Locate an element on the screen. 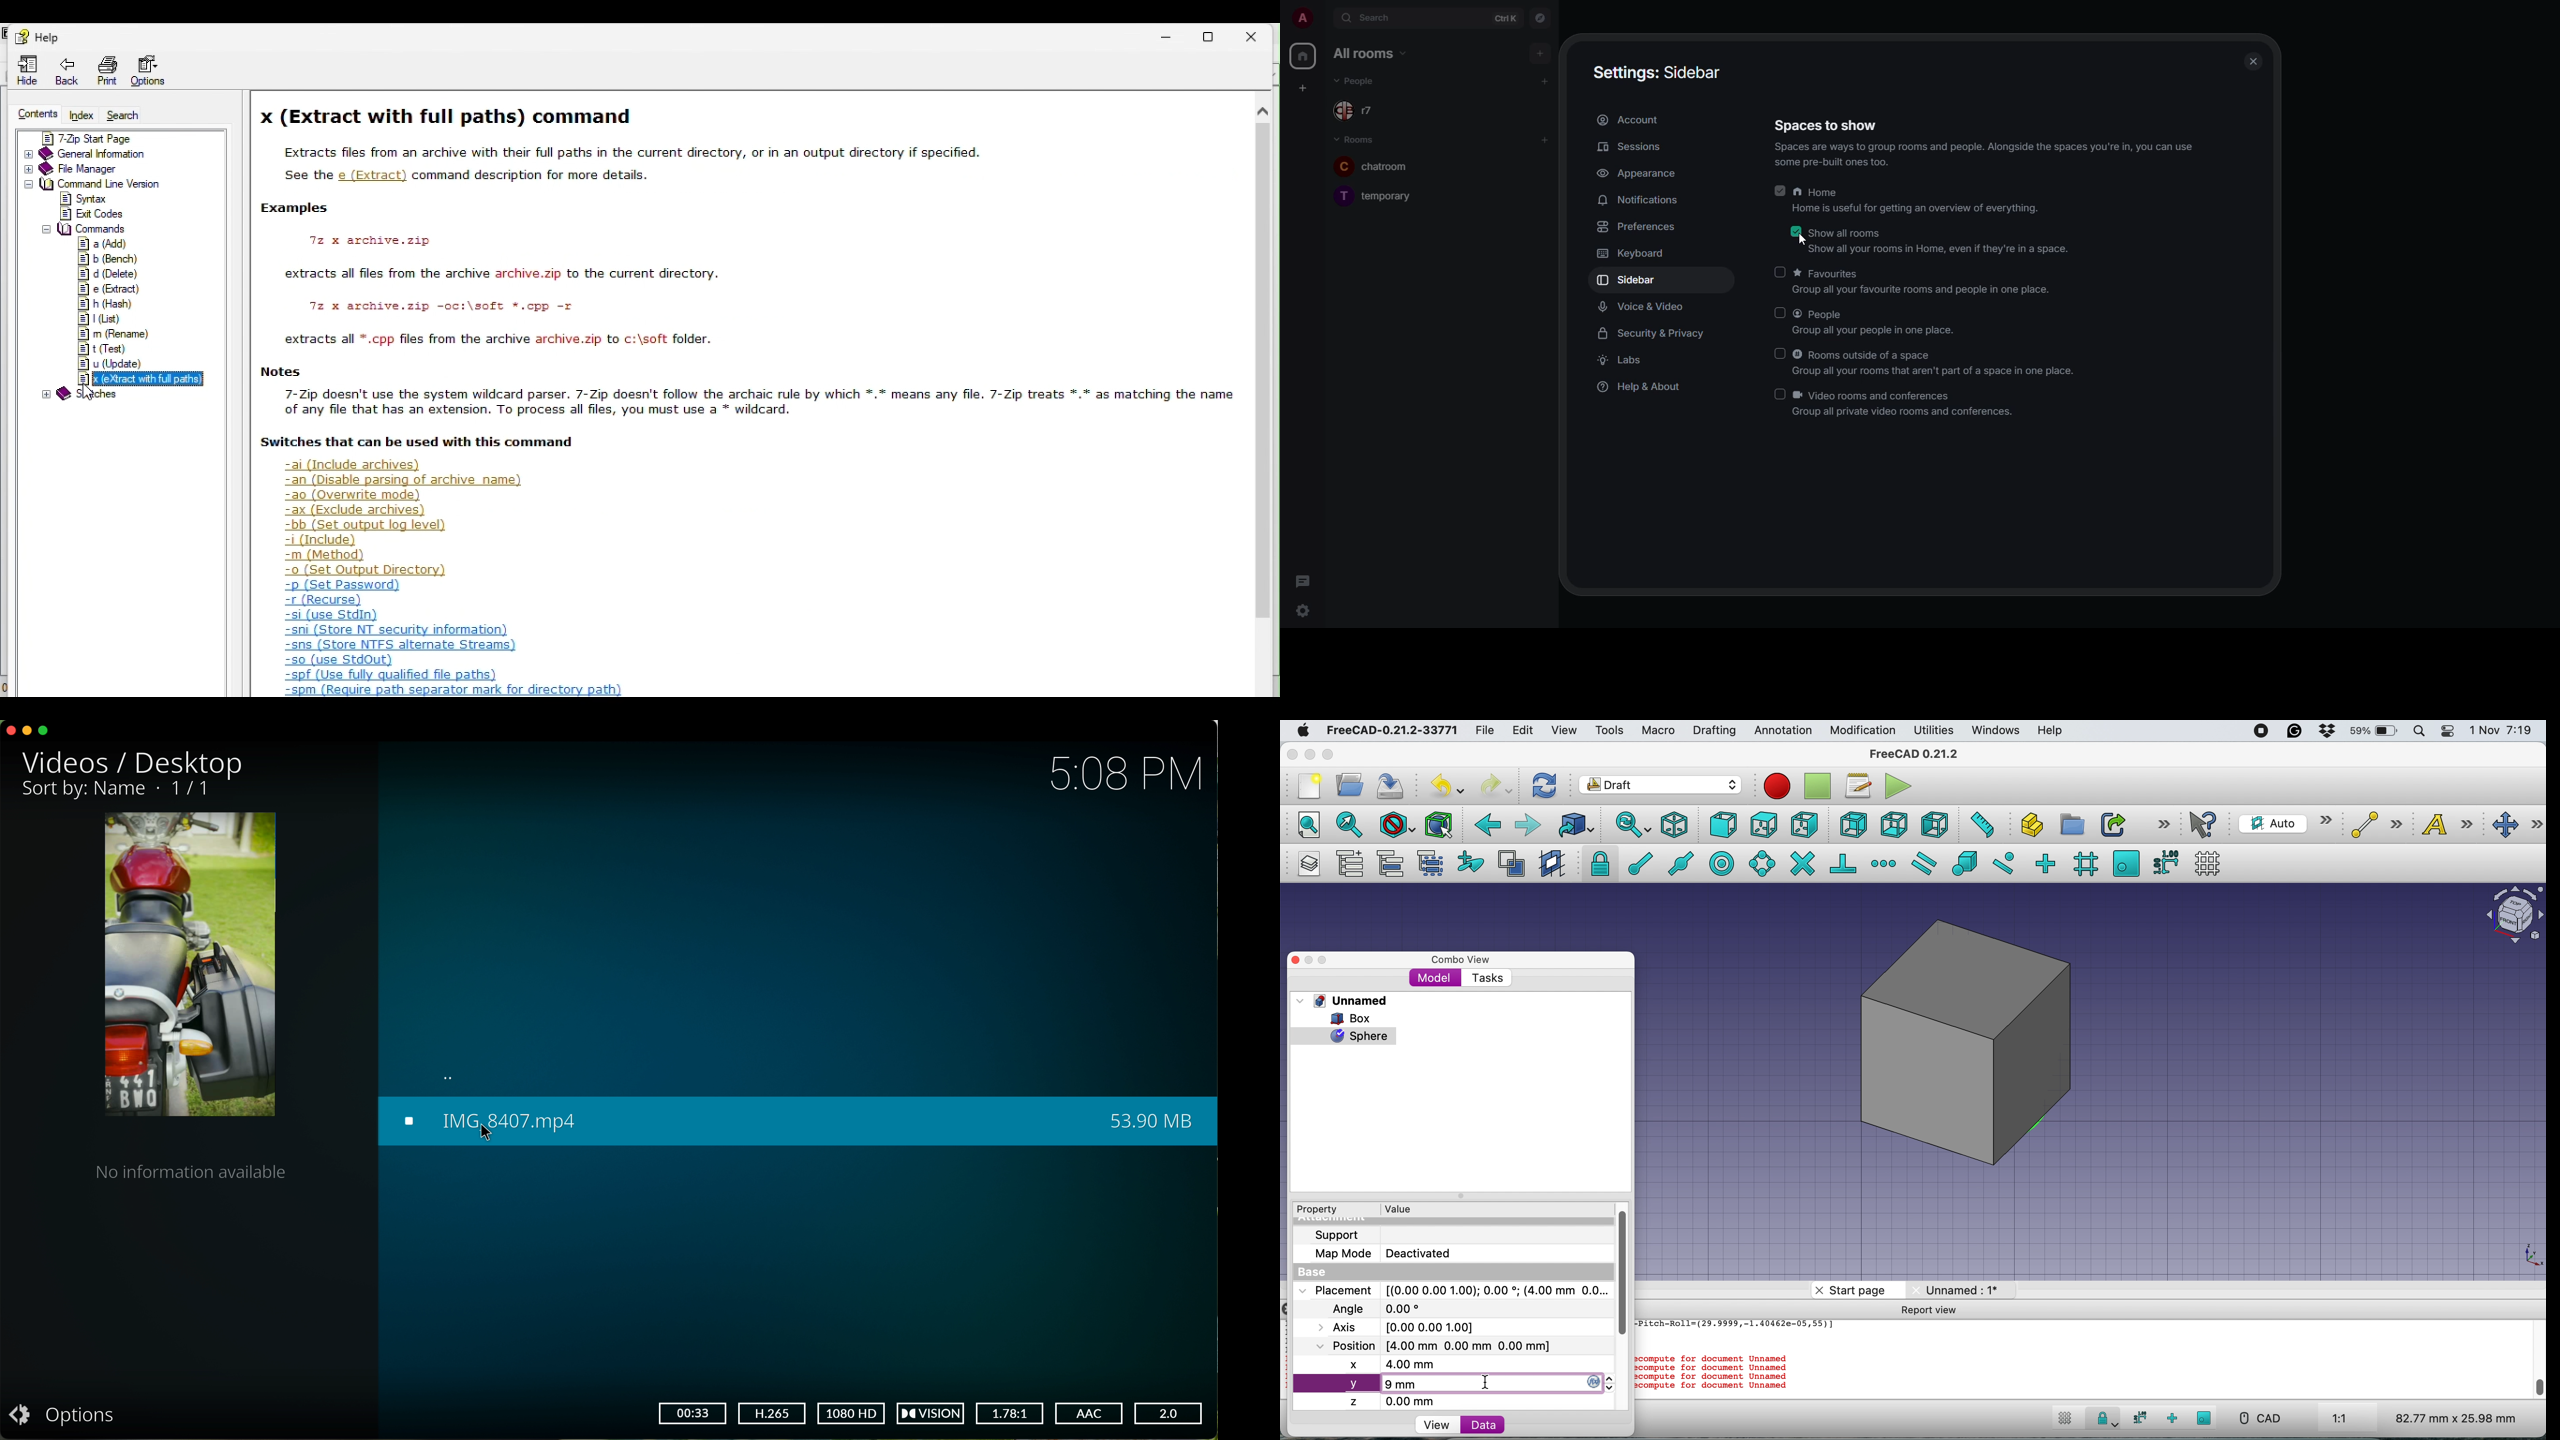  security & privacy is located at coordinates (1653, 334).